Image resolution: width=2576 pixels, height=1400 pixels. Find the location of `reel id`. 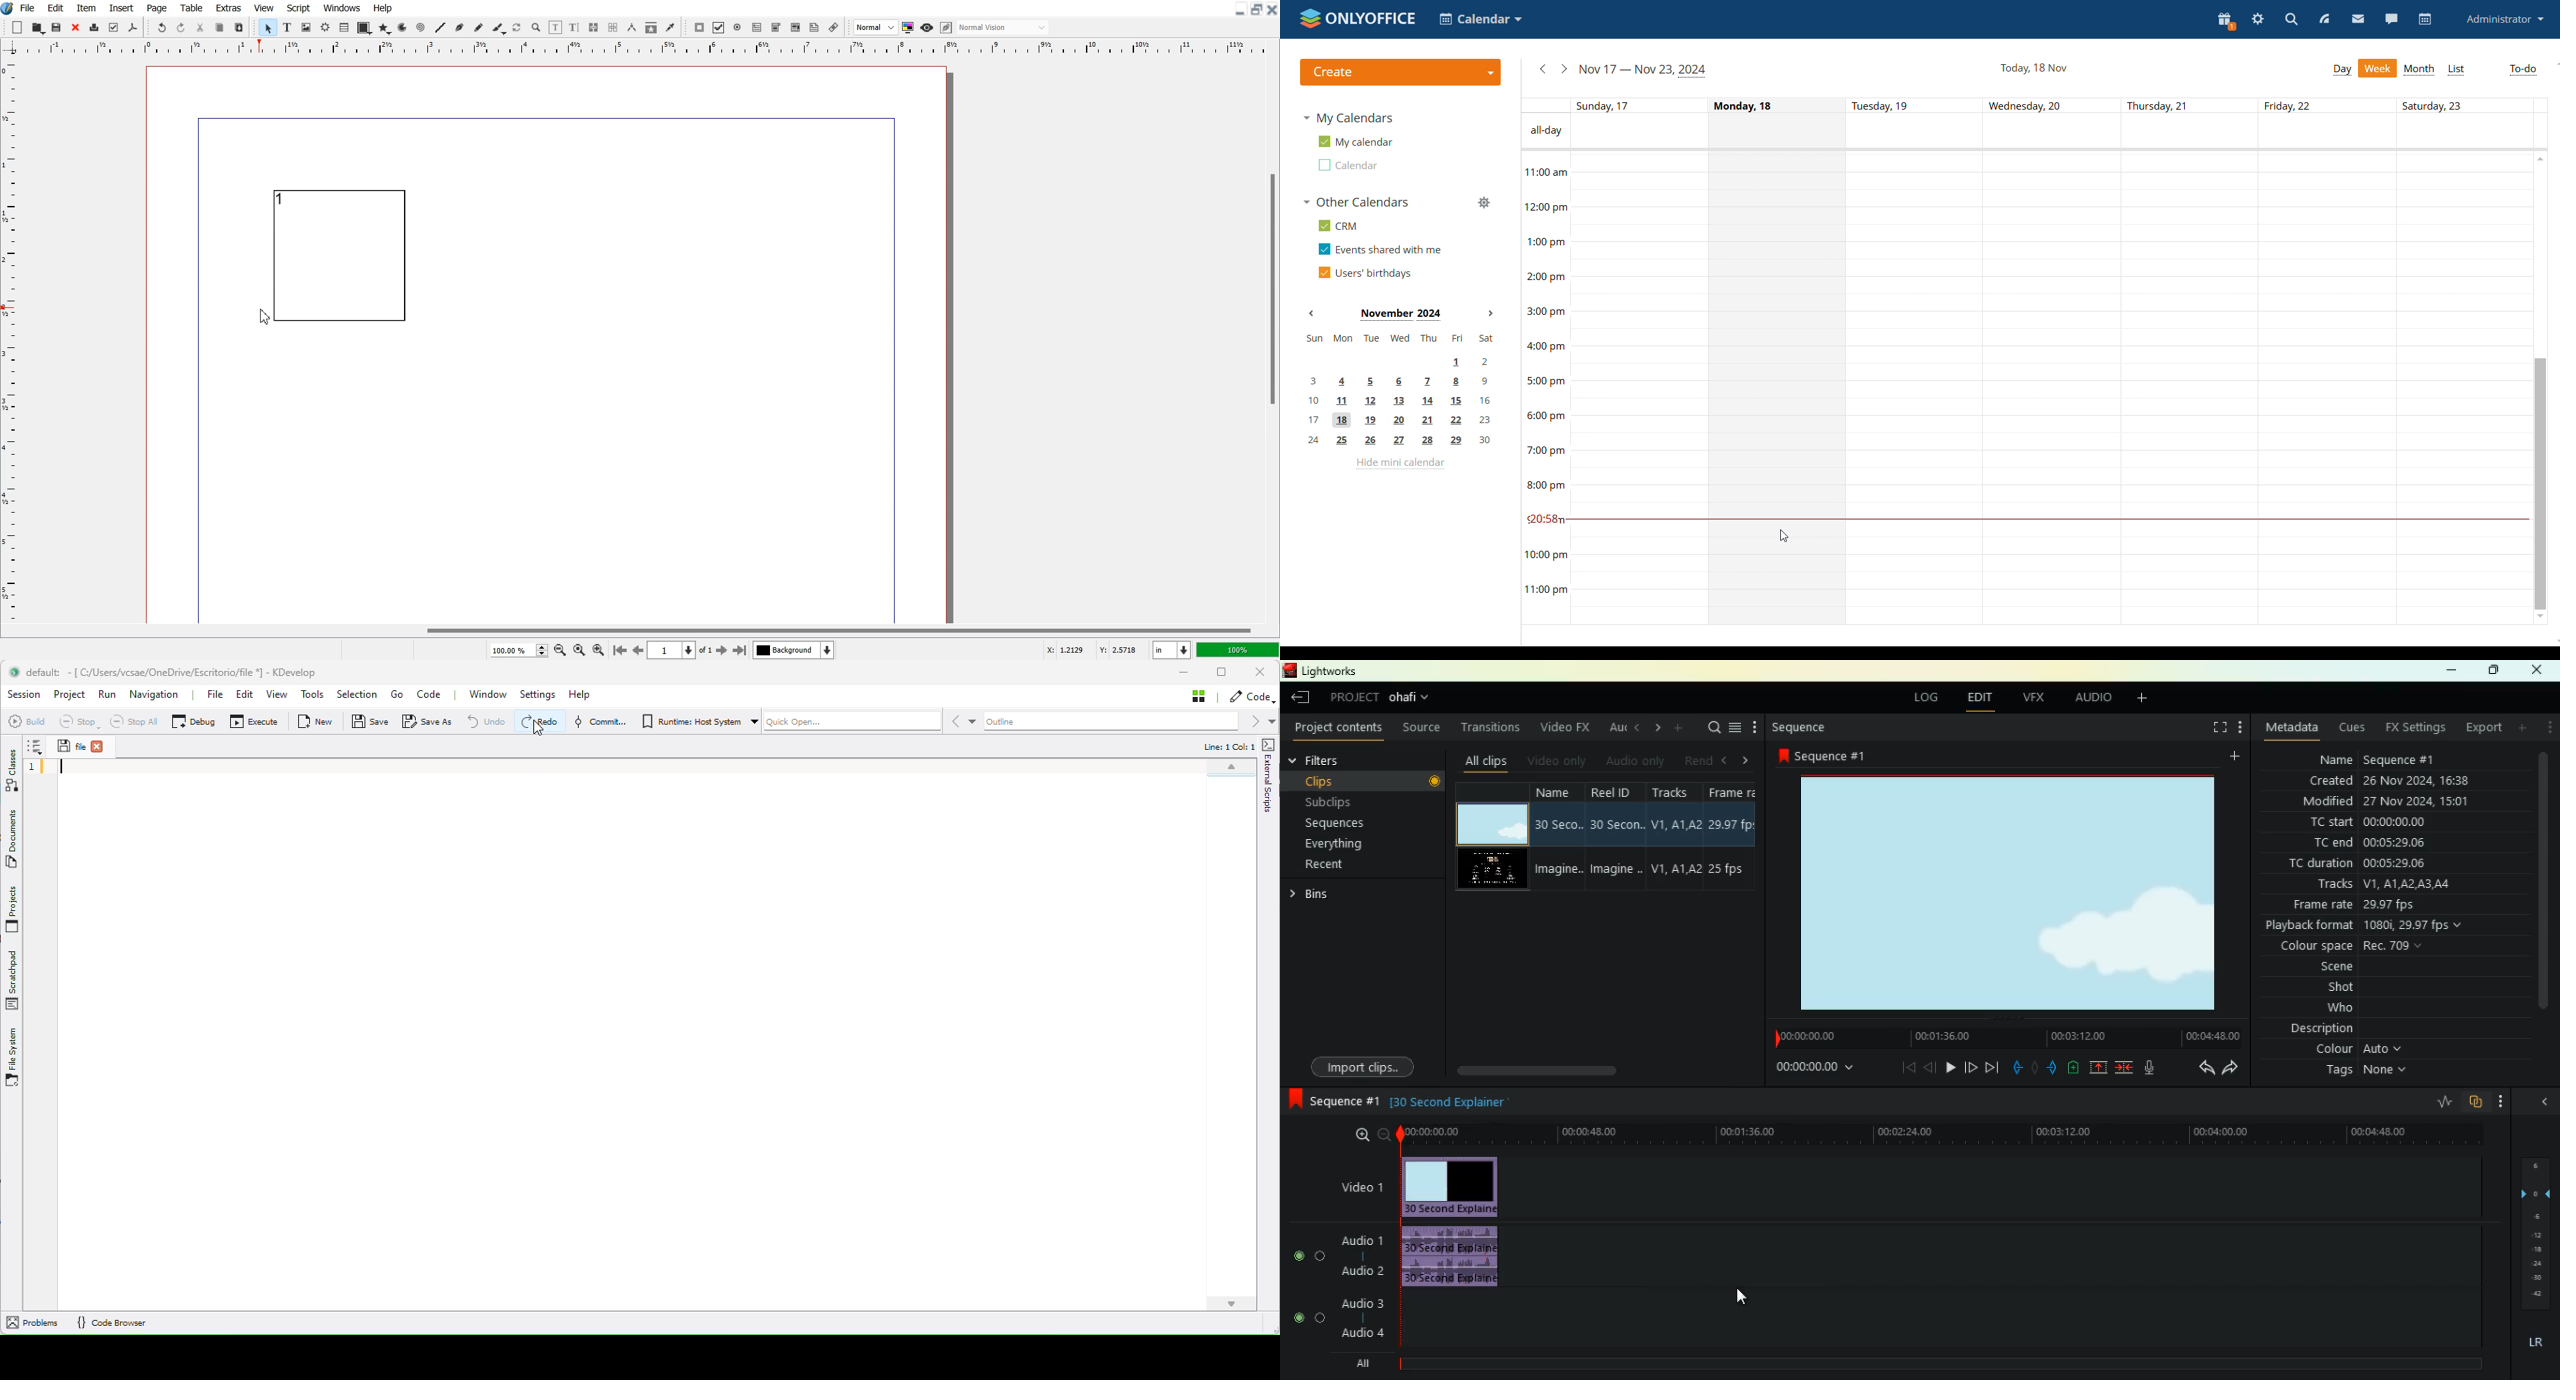

reel id is located at coordinates (1617, 835).